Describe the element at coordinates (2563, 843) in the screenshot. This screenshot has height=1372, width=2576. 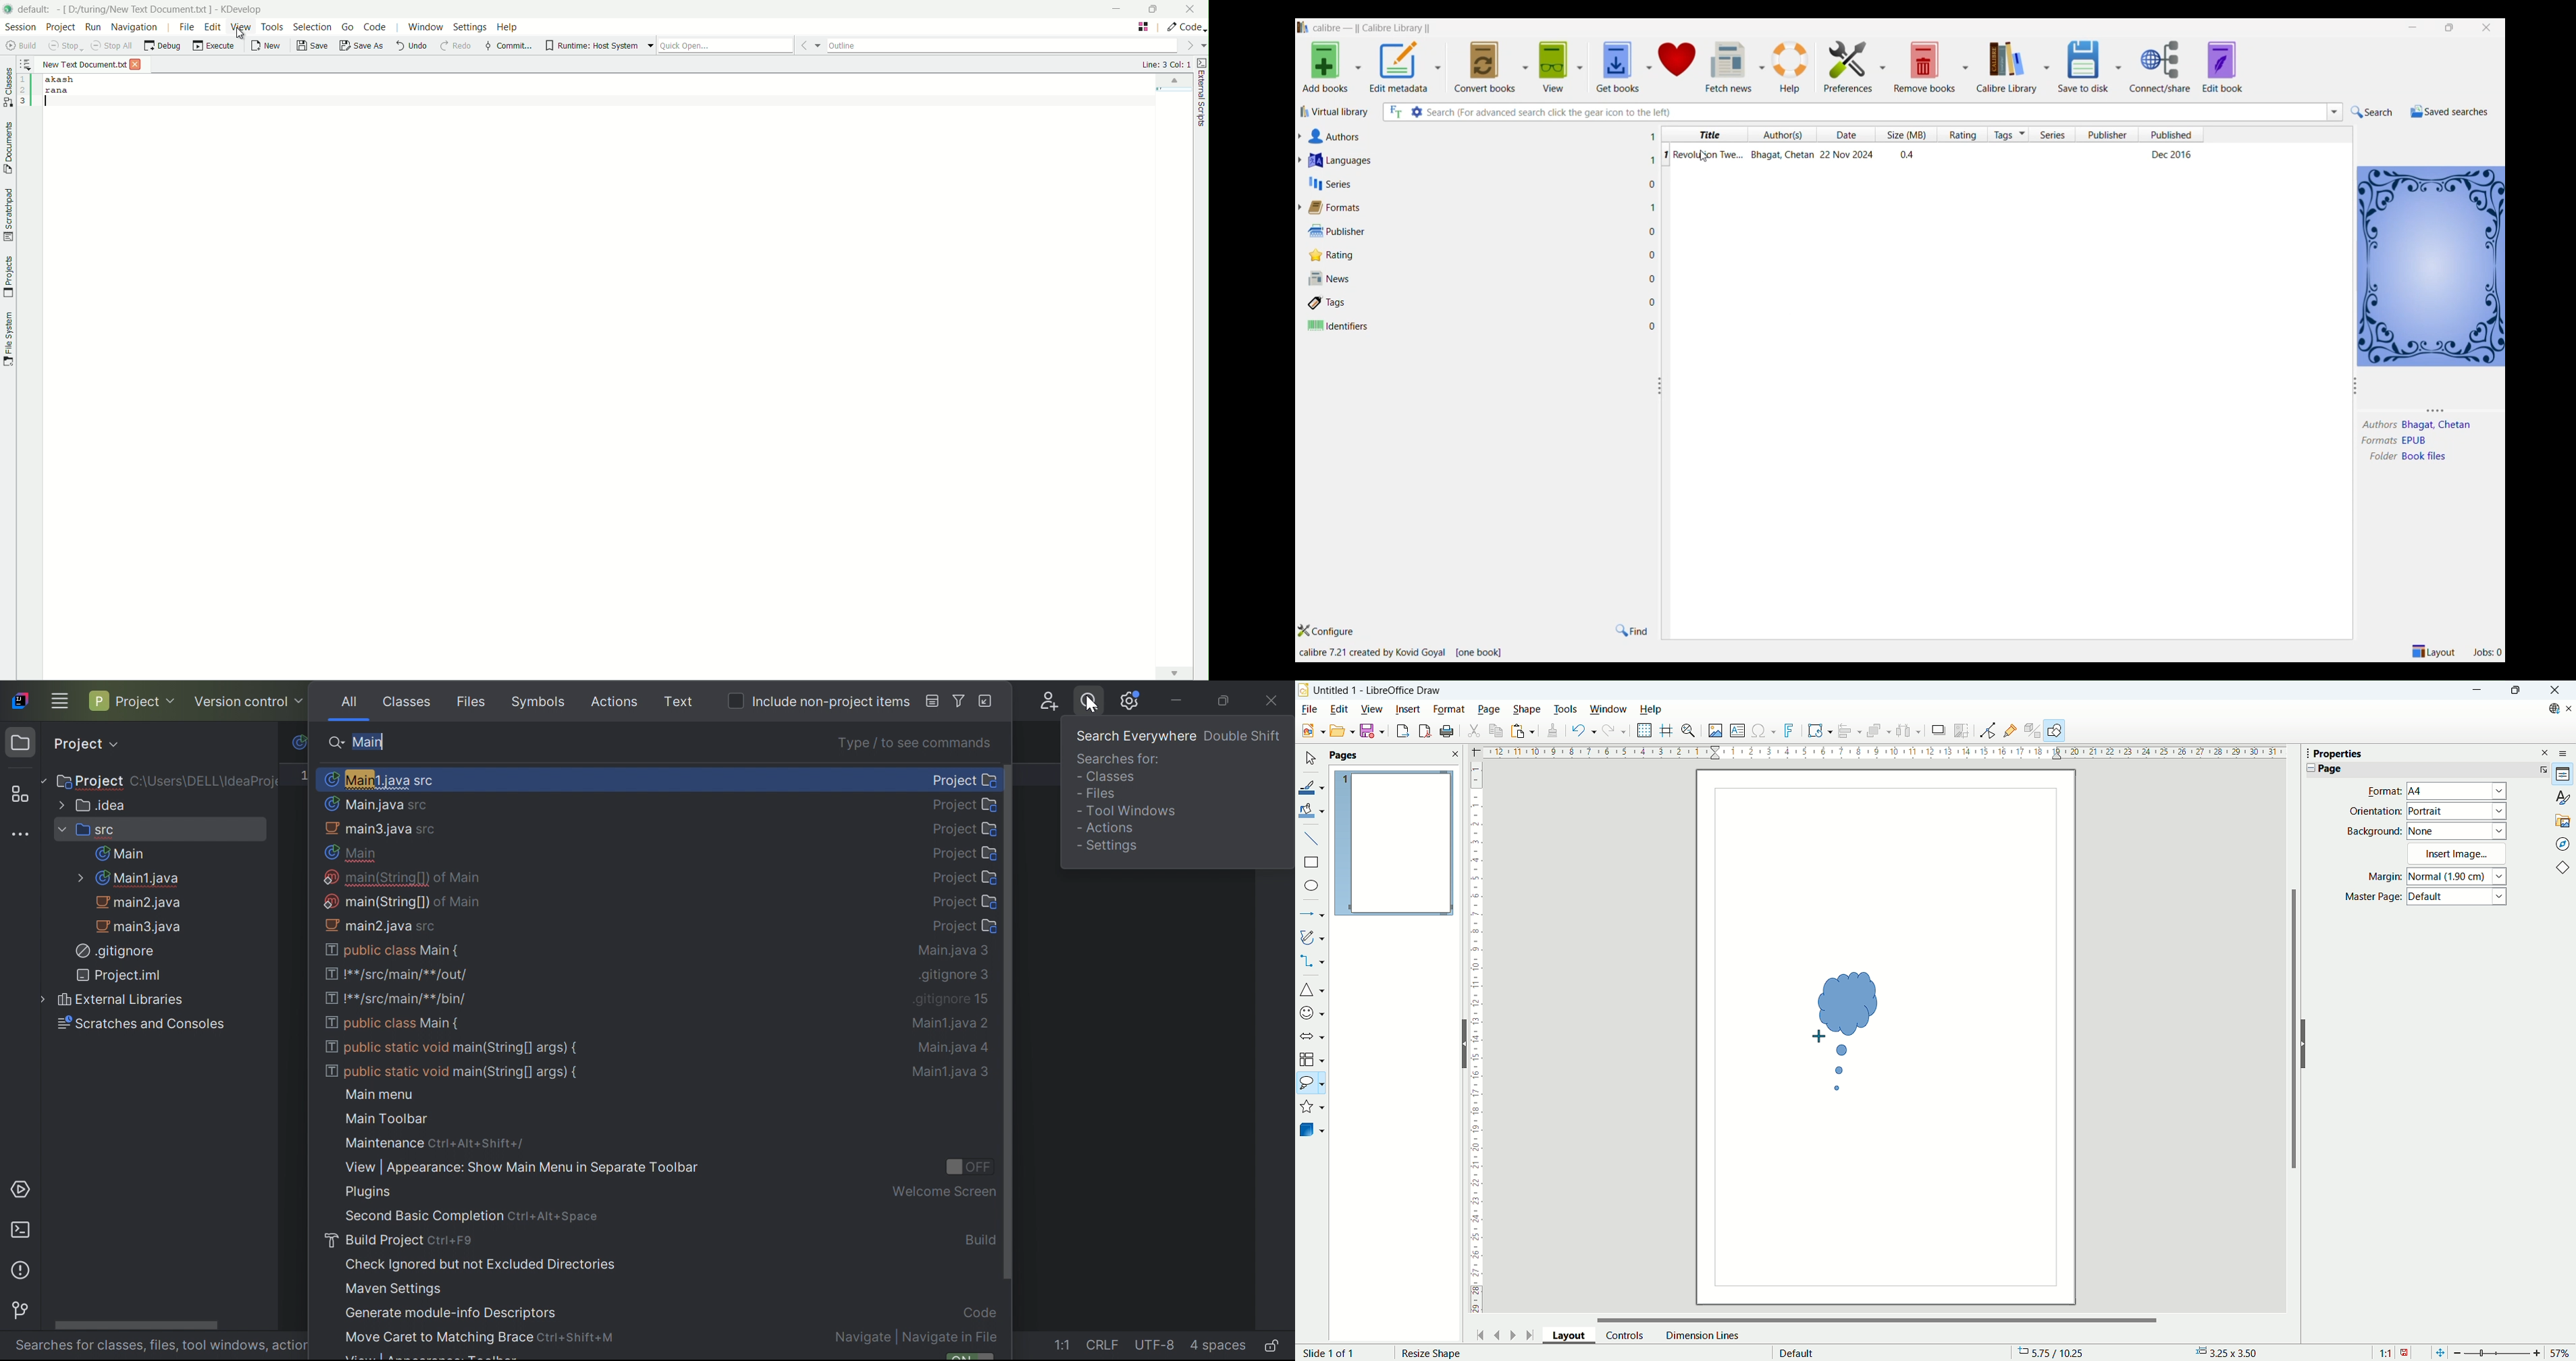
I see `Navigator` at that location.